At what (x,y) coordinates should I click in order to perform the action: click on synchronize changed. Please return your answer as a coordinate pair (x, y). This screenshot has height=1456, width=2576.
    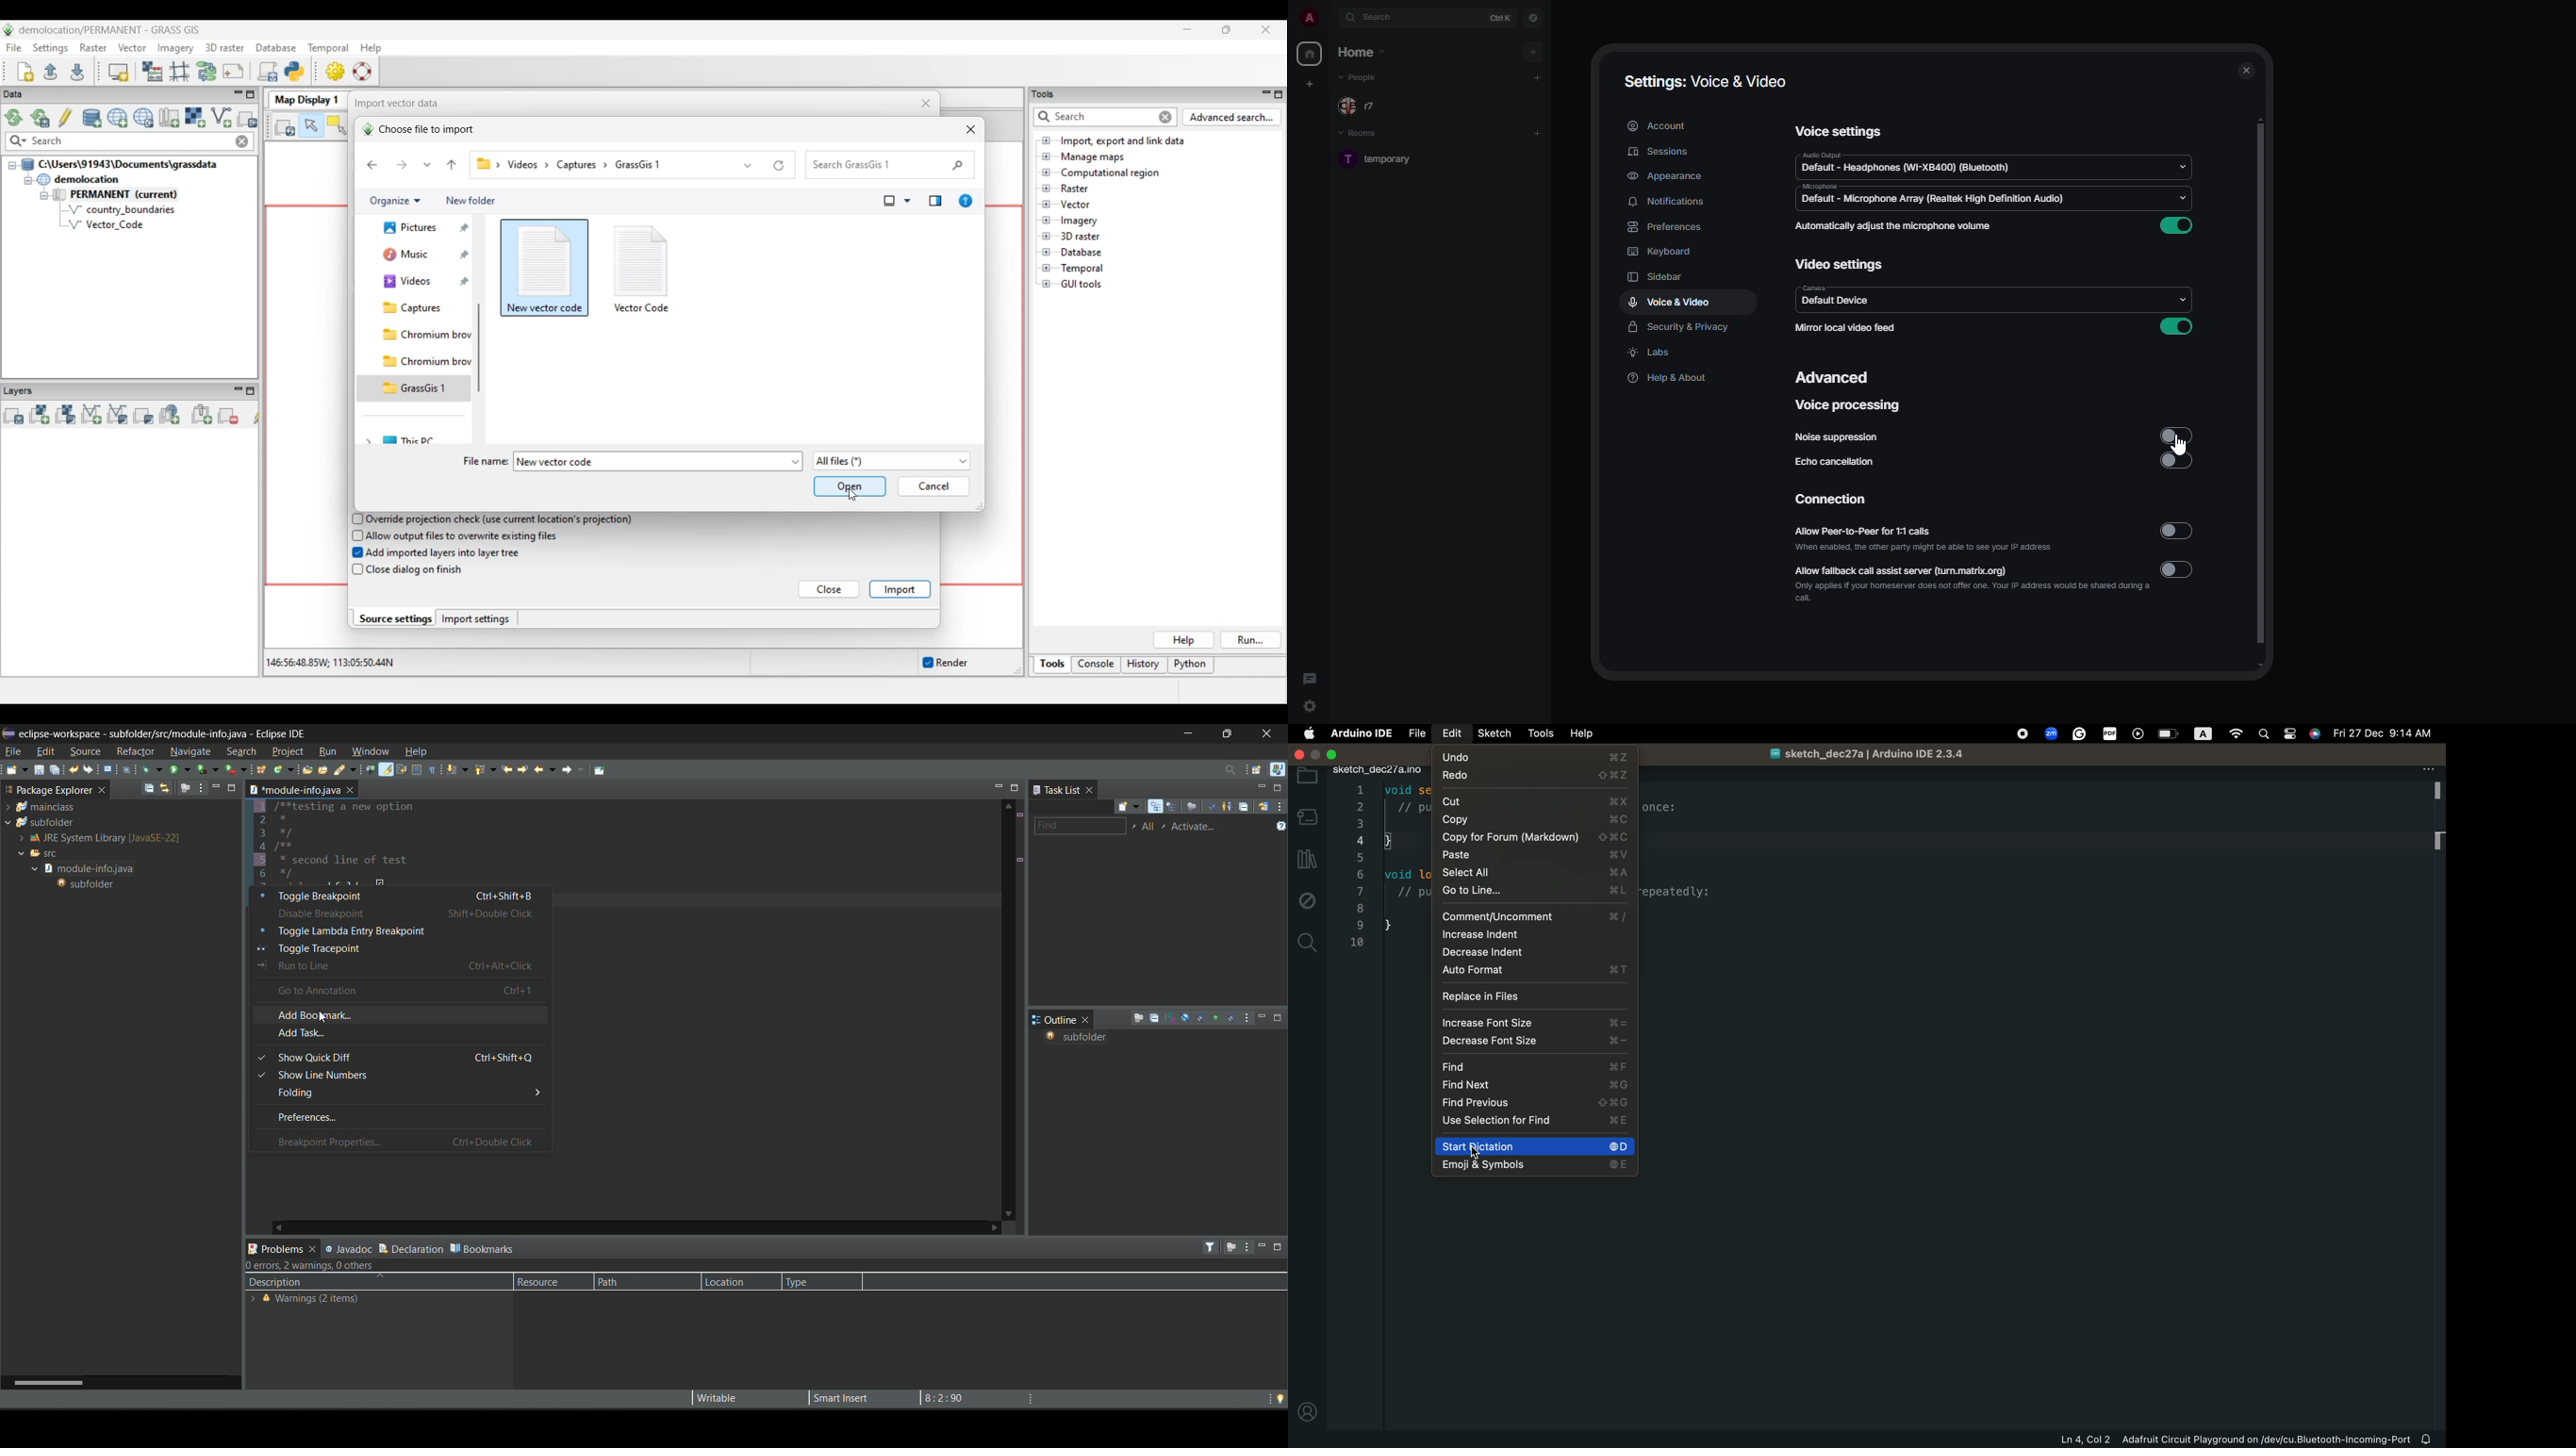
    Looking at the image, I should click on (1263, 806).